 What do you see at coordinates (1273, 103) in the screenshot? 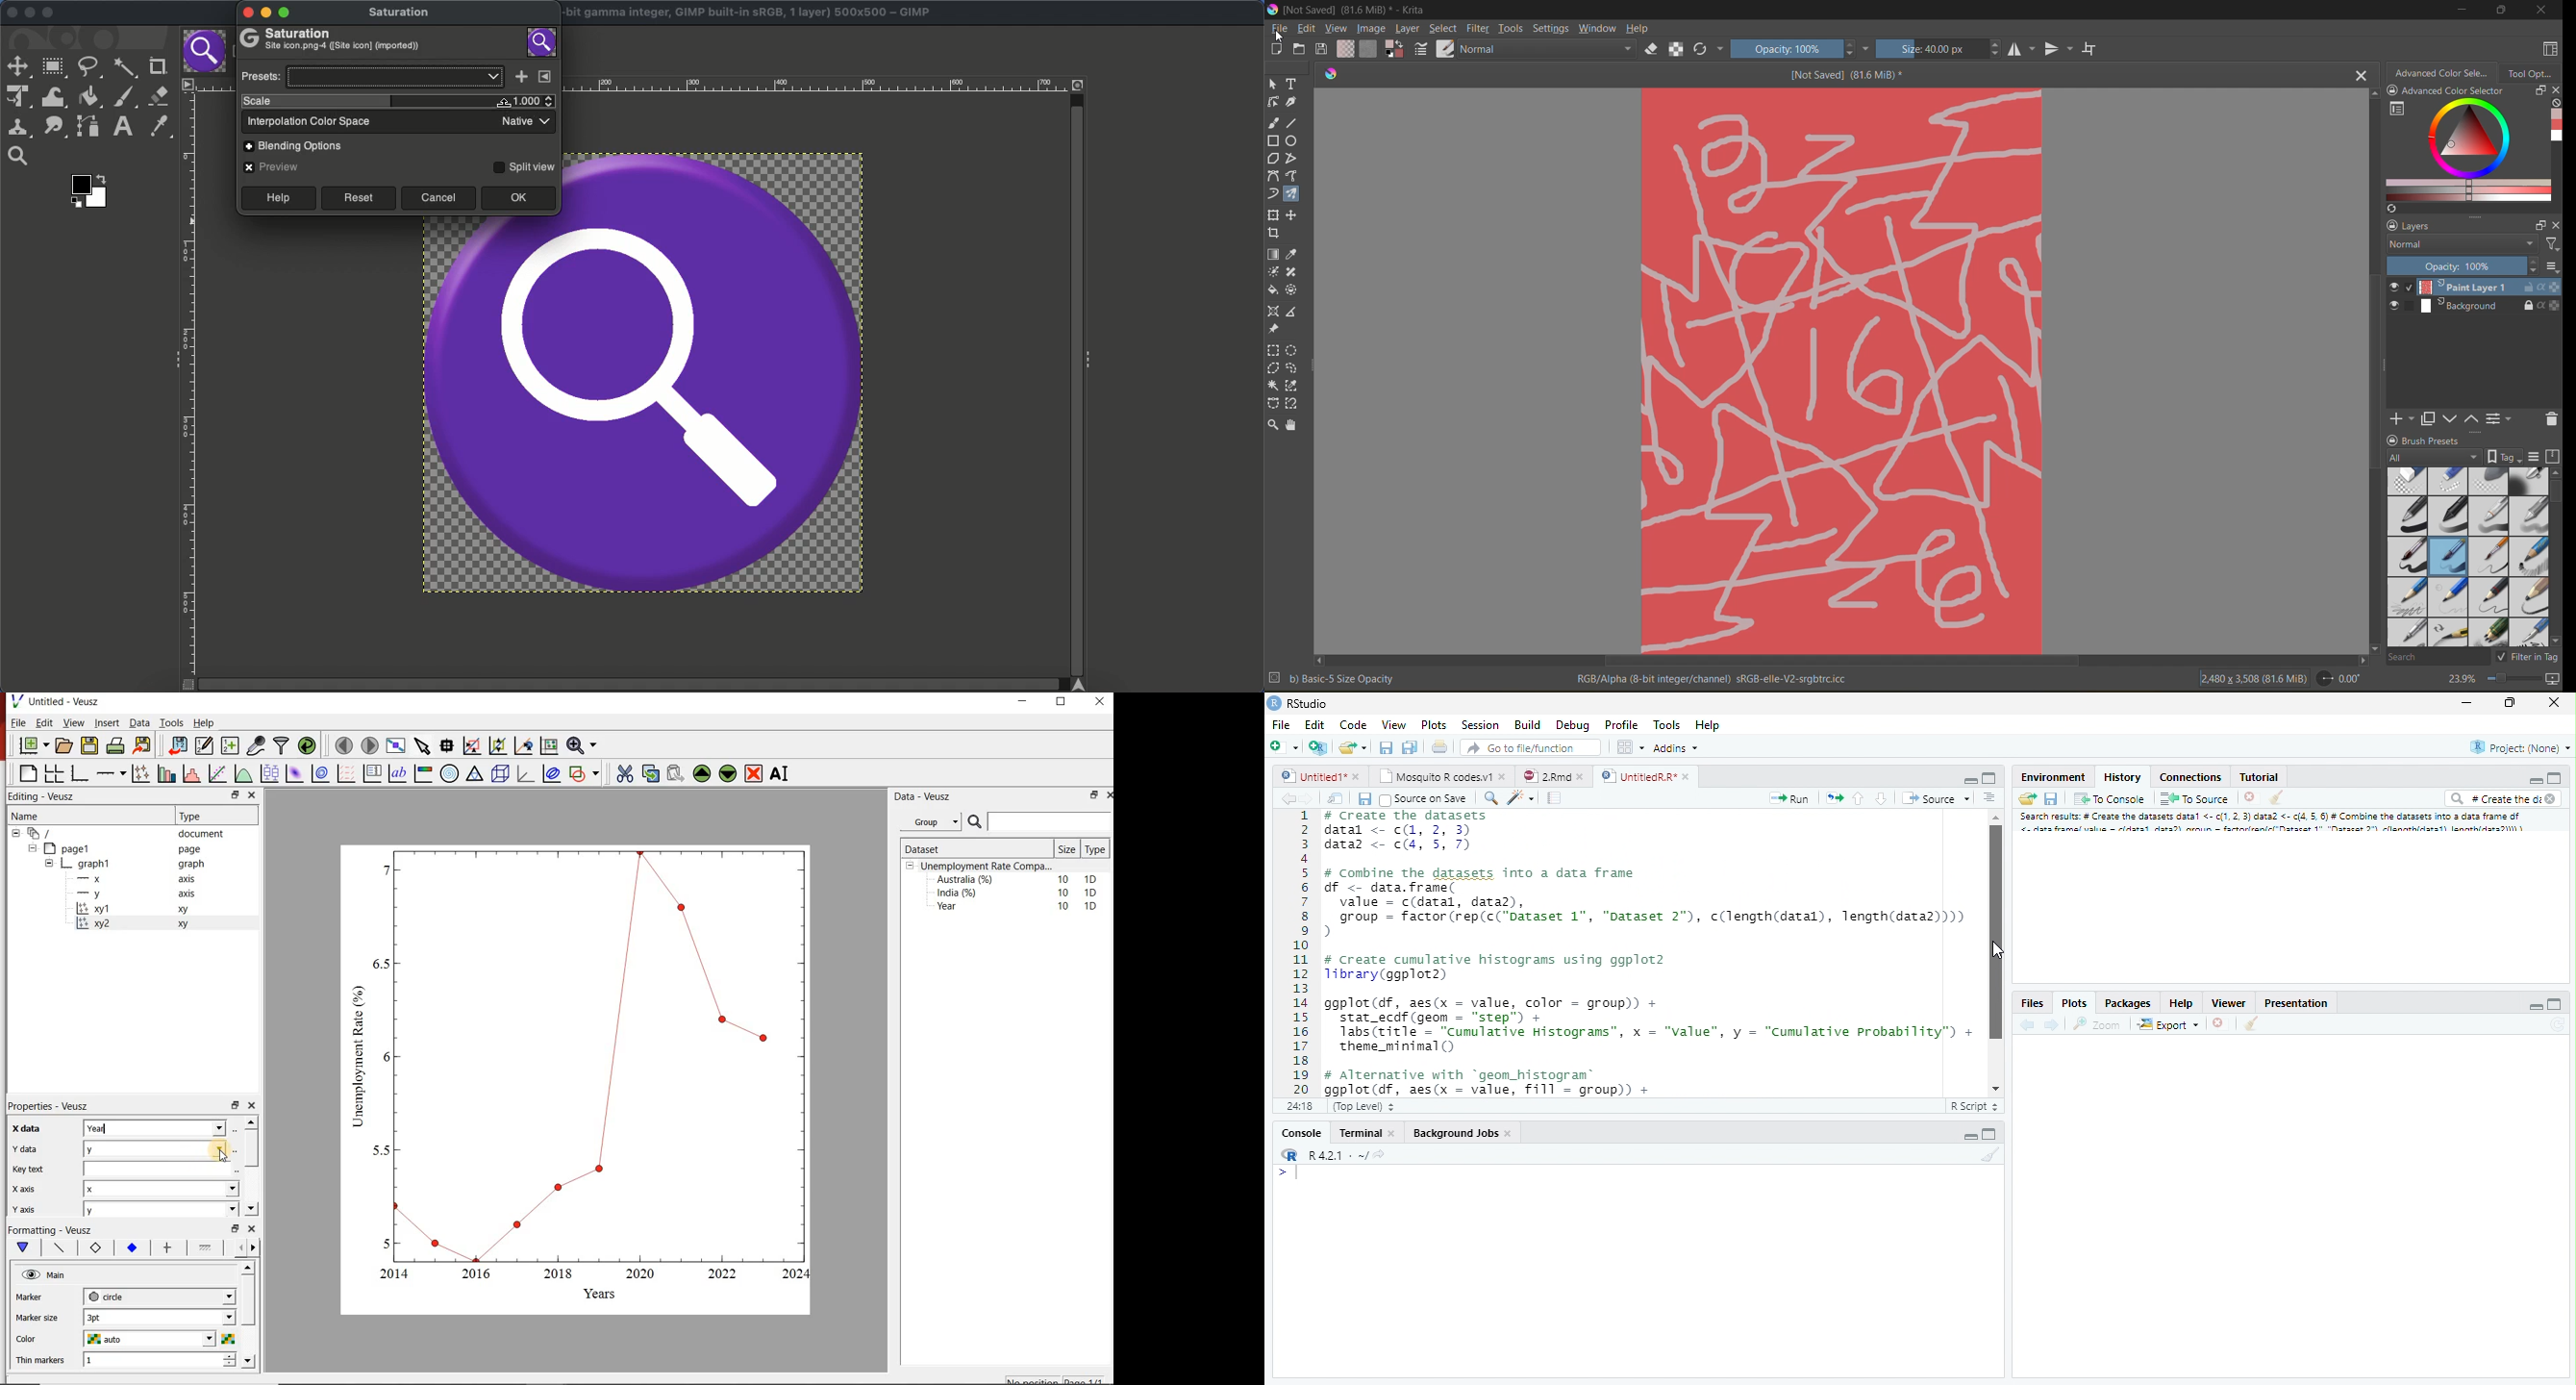
I see `tool` at bounding box center [1273, 103].